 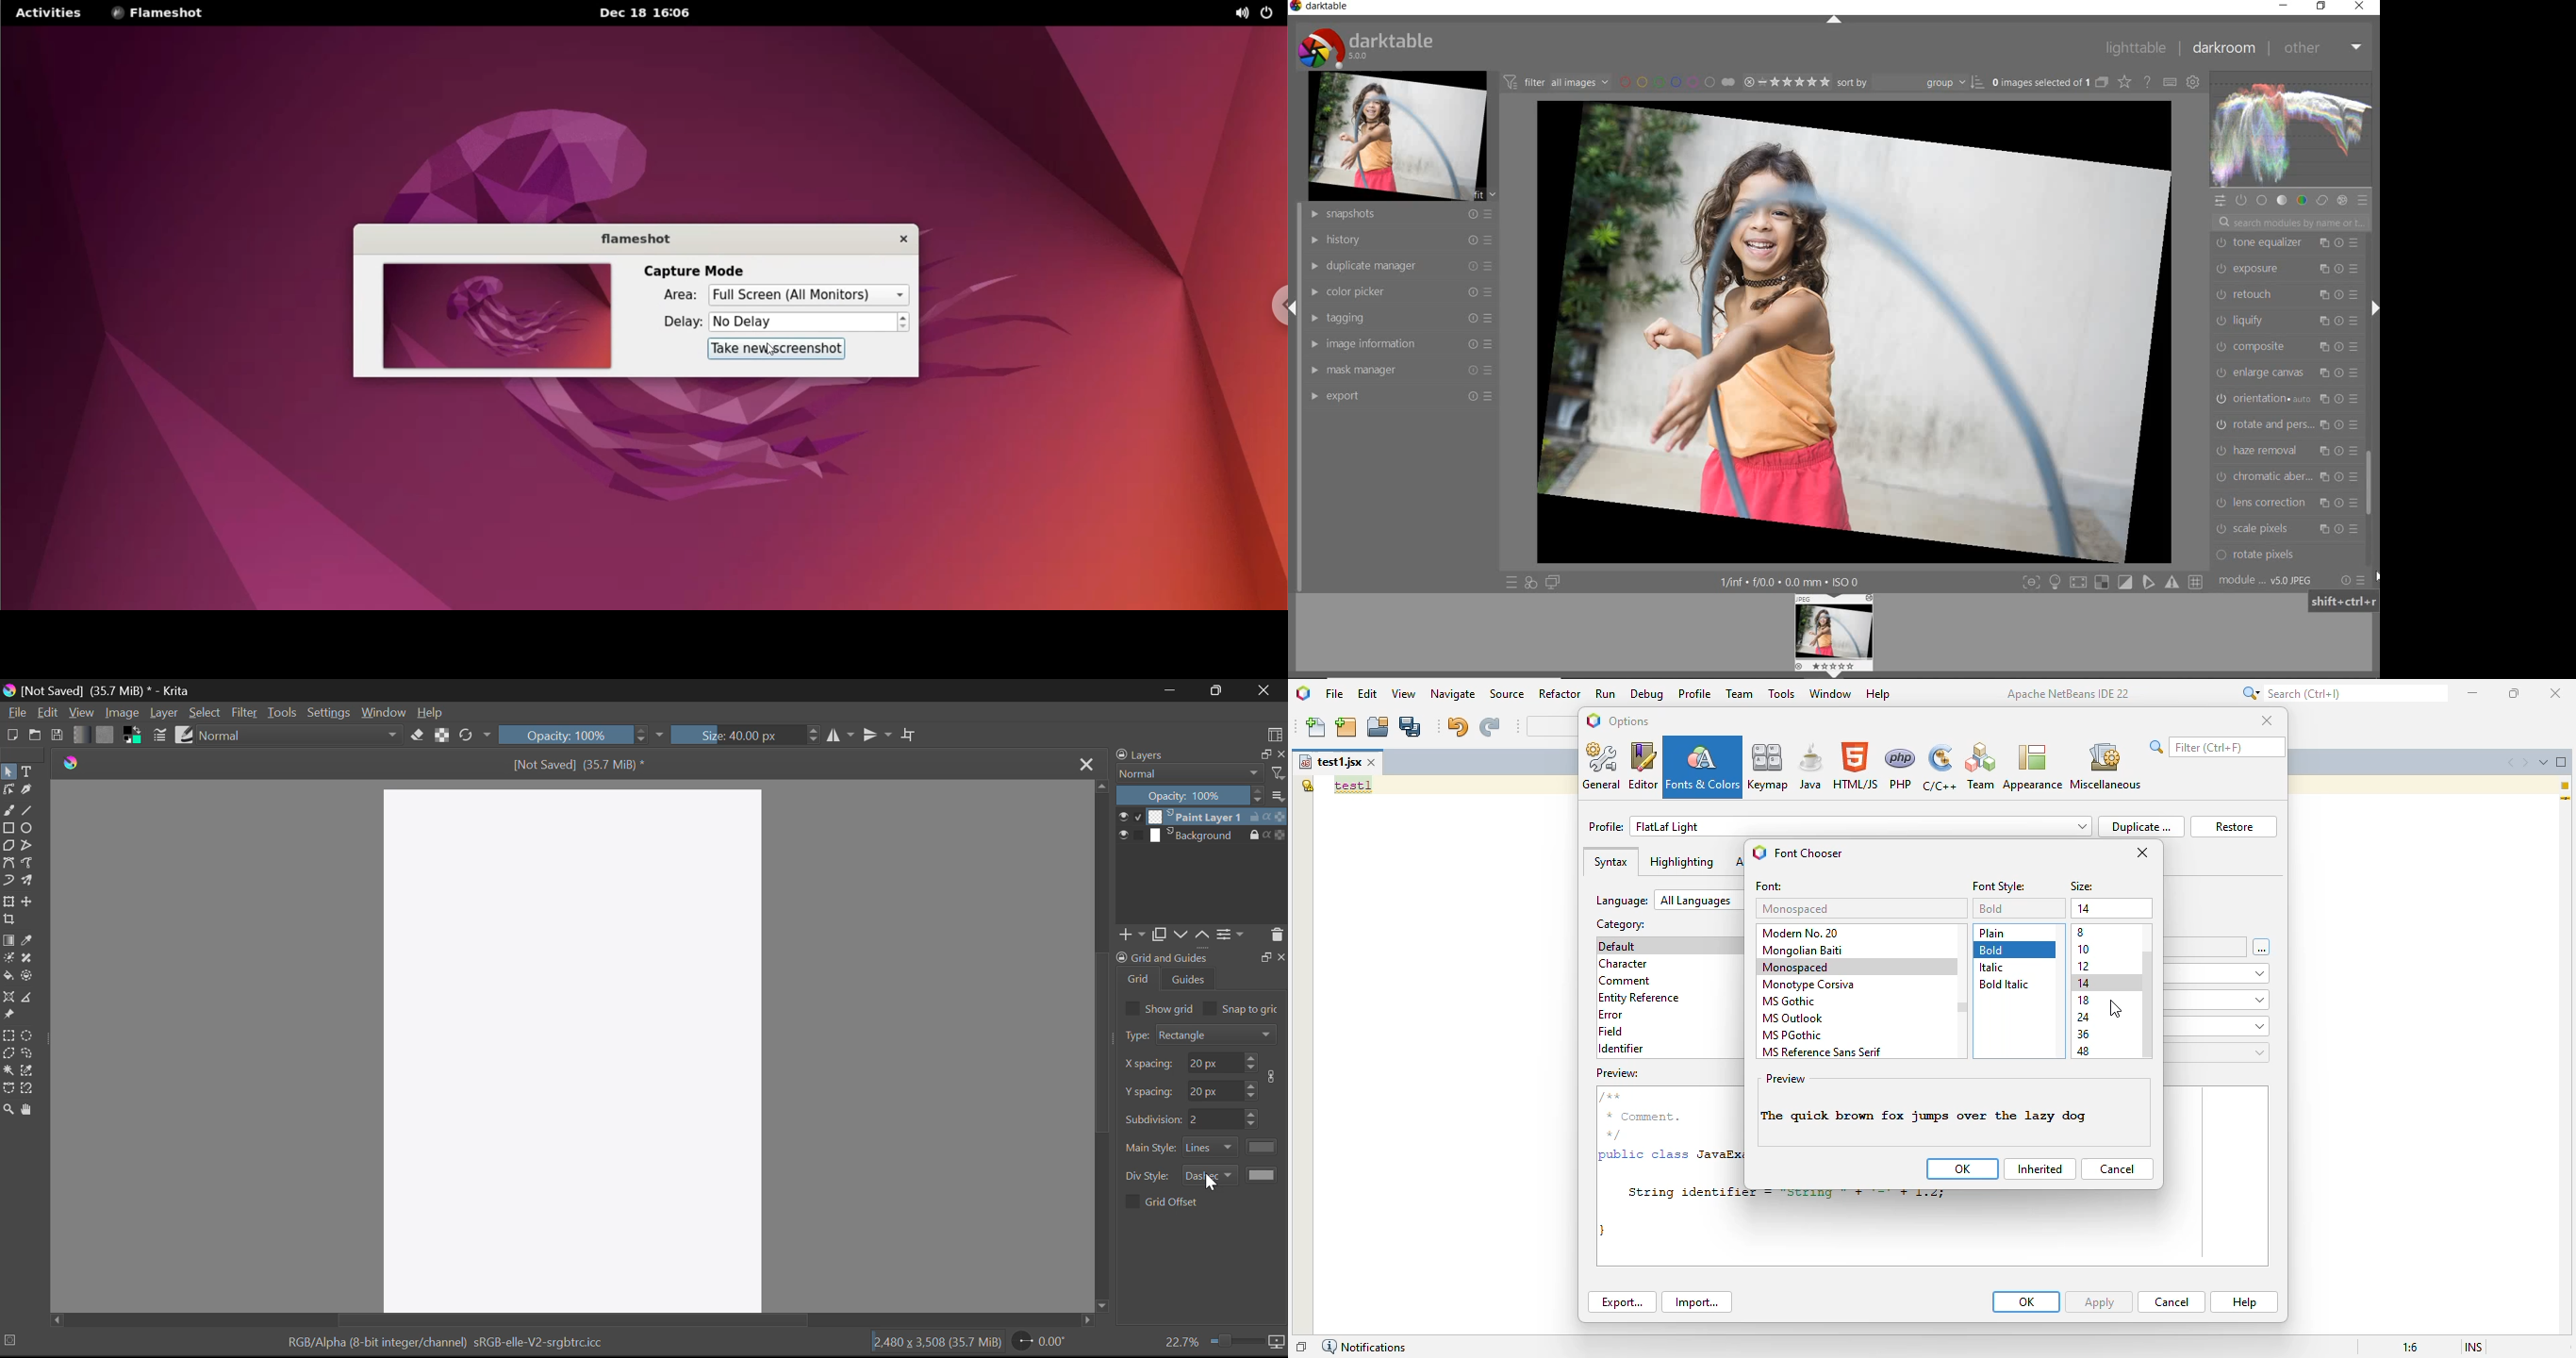 What do you see at coordinates (2287, 423) in the screenshot?
I see `rotate & perspective` at bounding box center [2287, 423].